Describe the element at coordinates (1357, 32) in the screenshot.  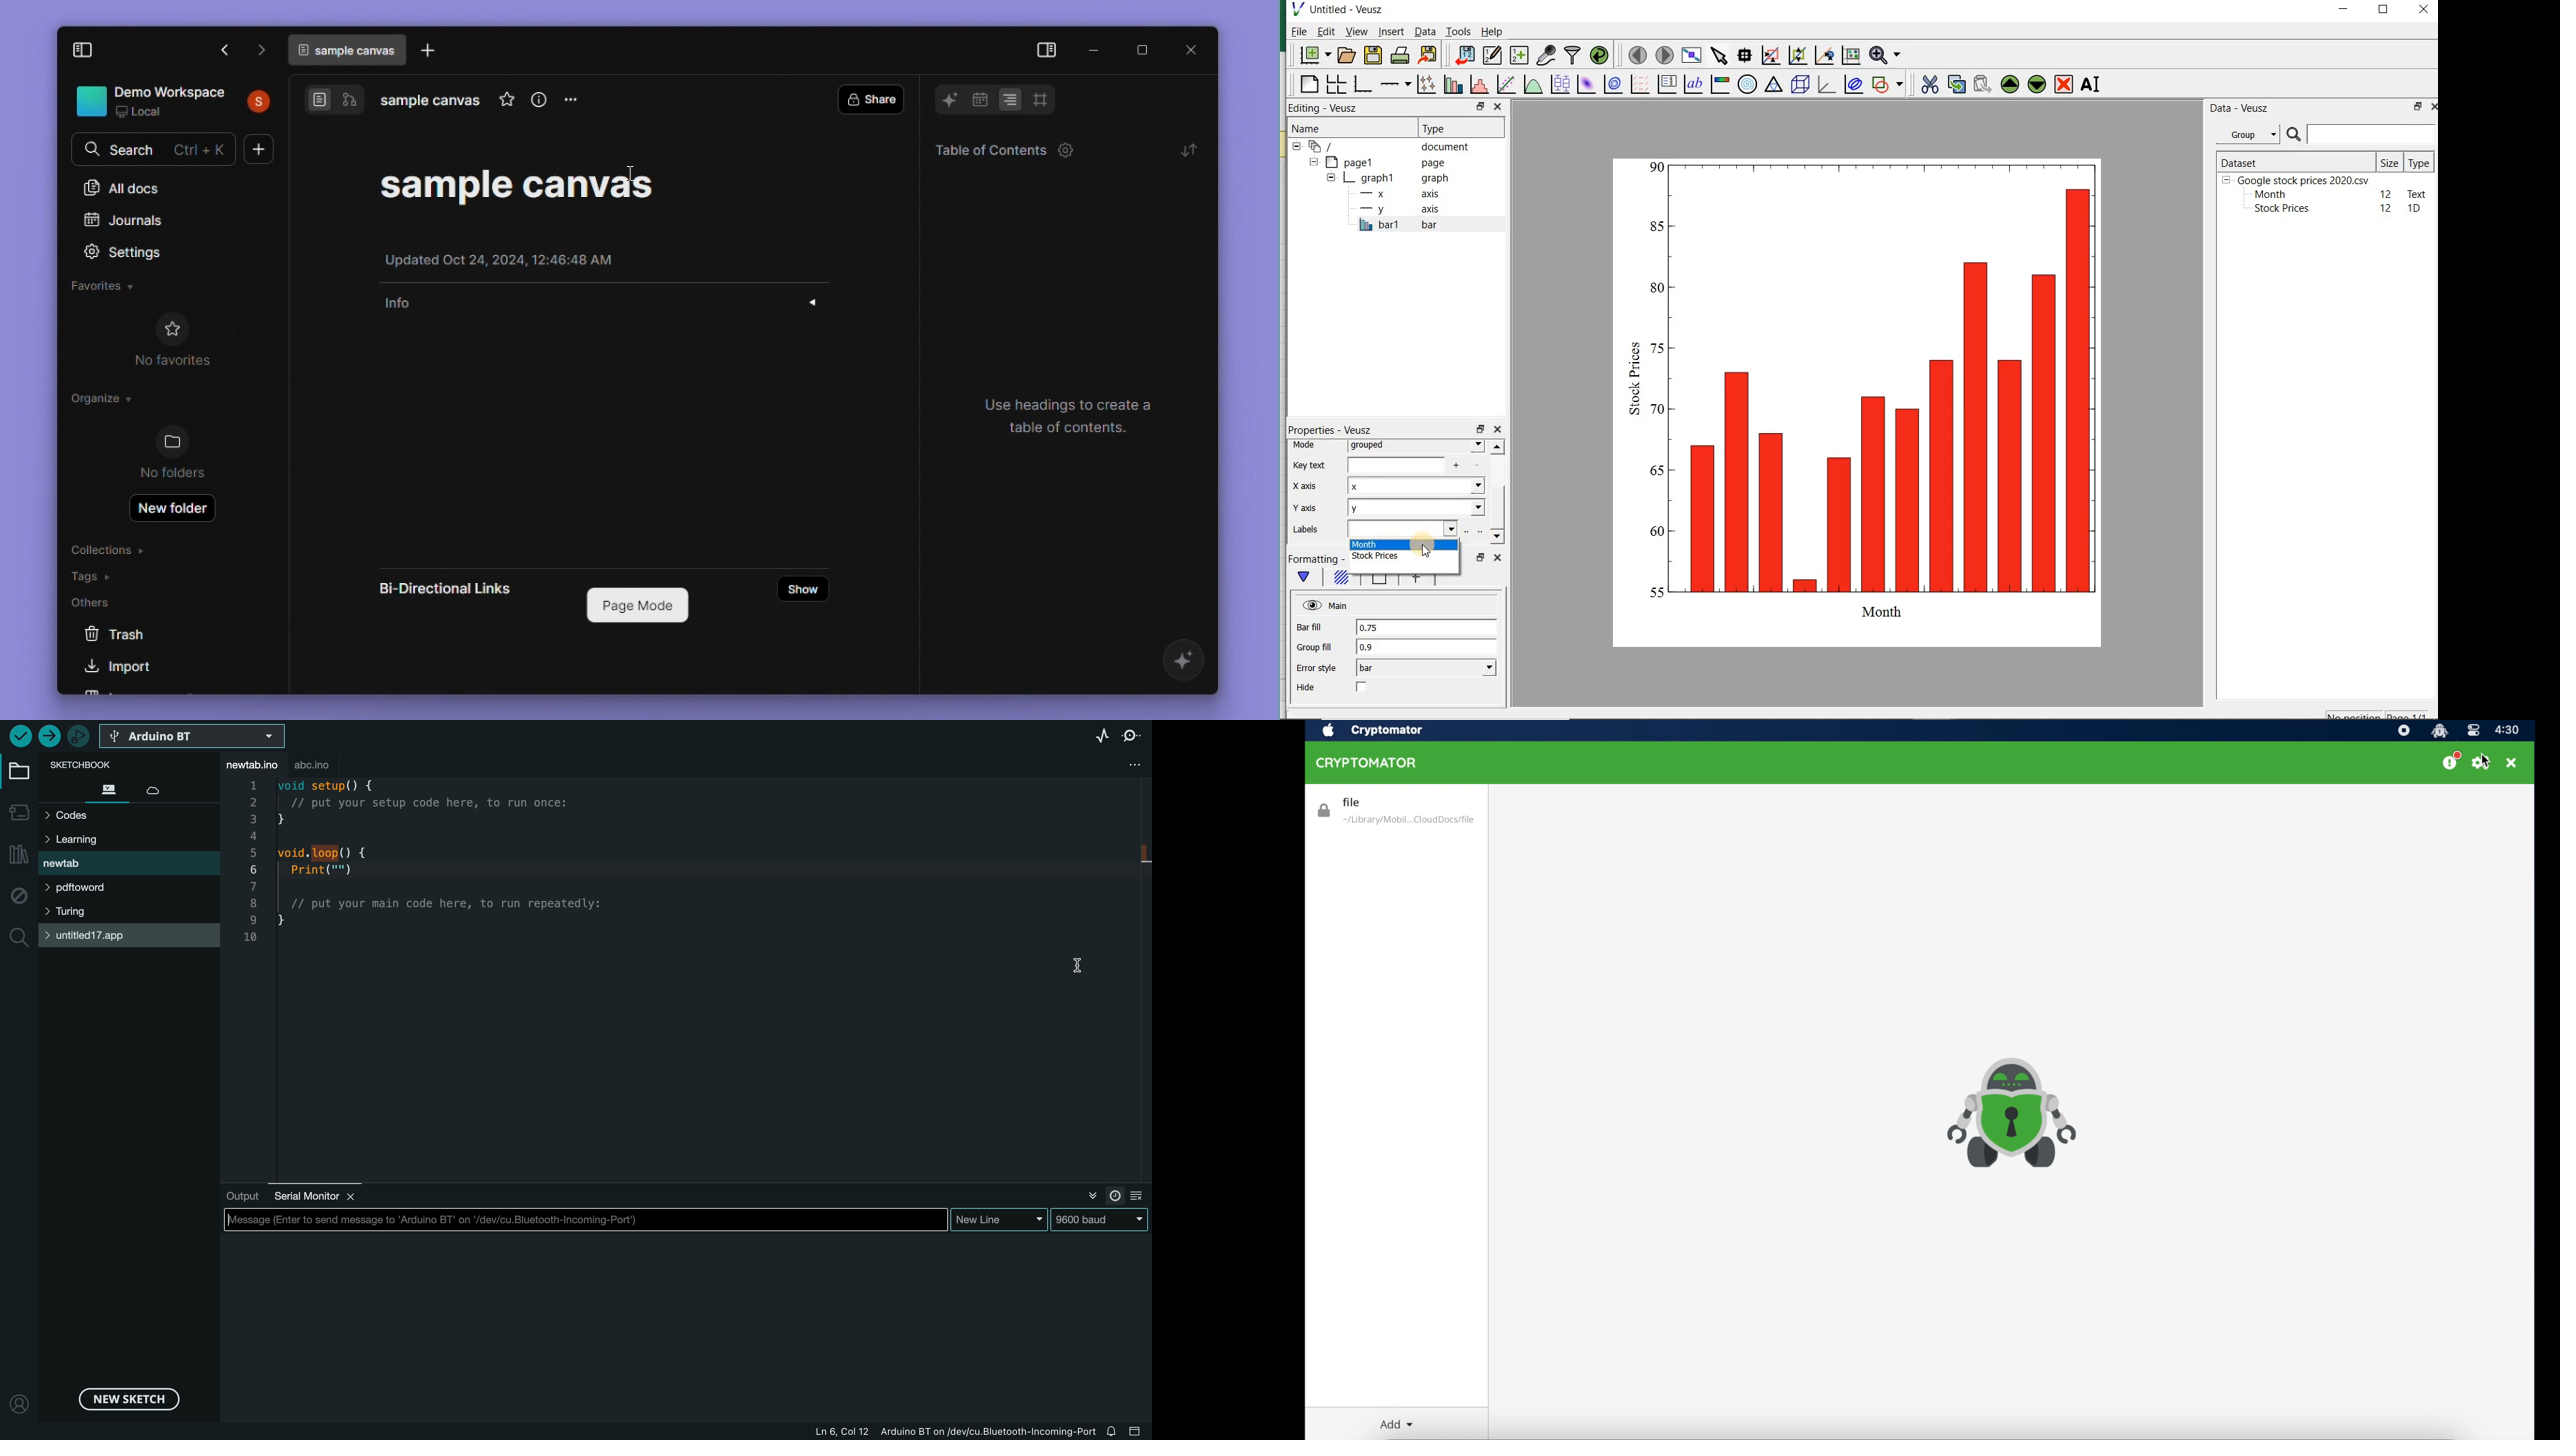
I see `view` at that location.